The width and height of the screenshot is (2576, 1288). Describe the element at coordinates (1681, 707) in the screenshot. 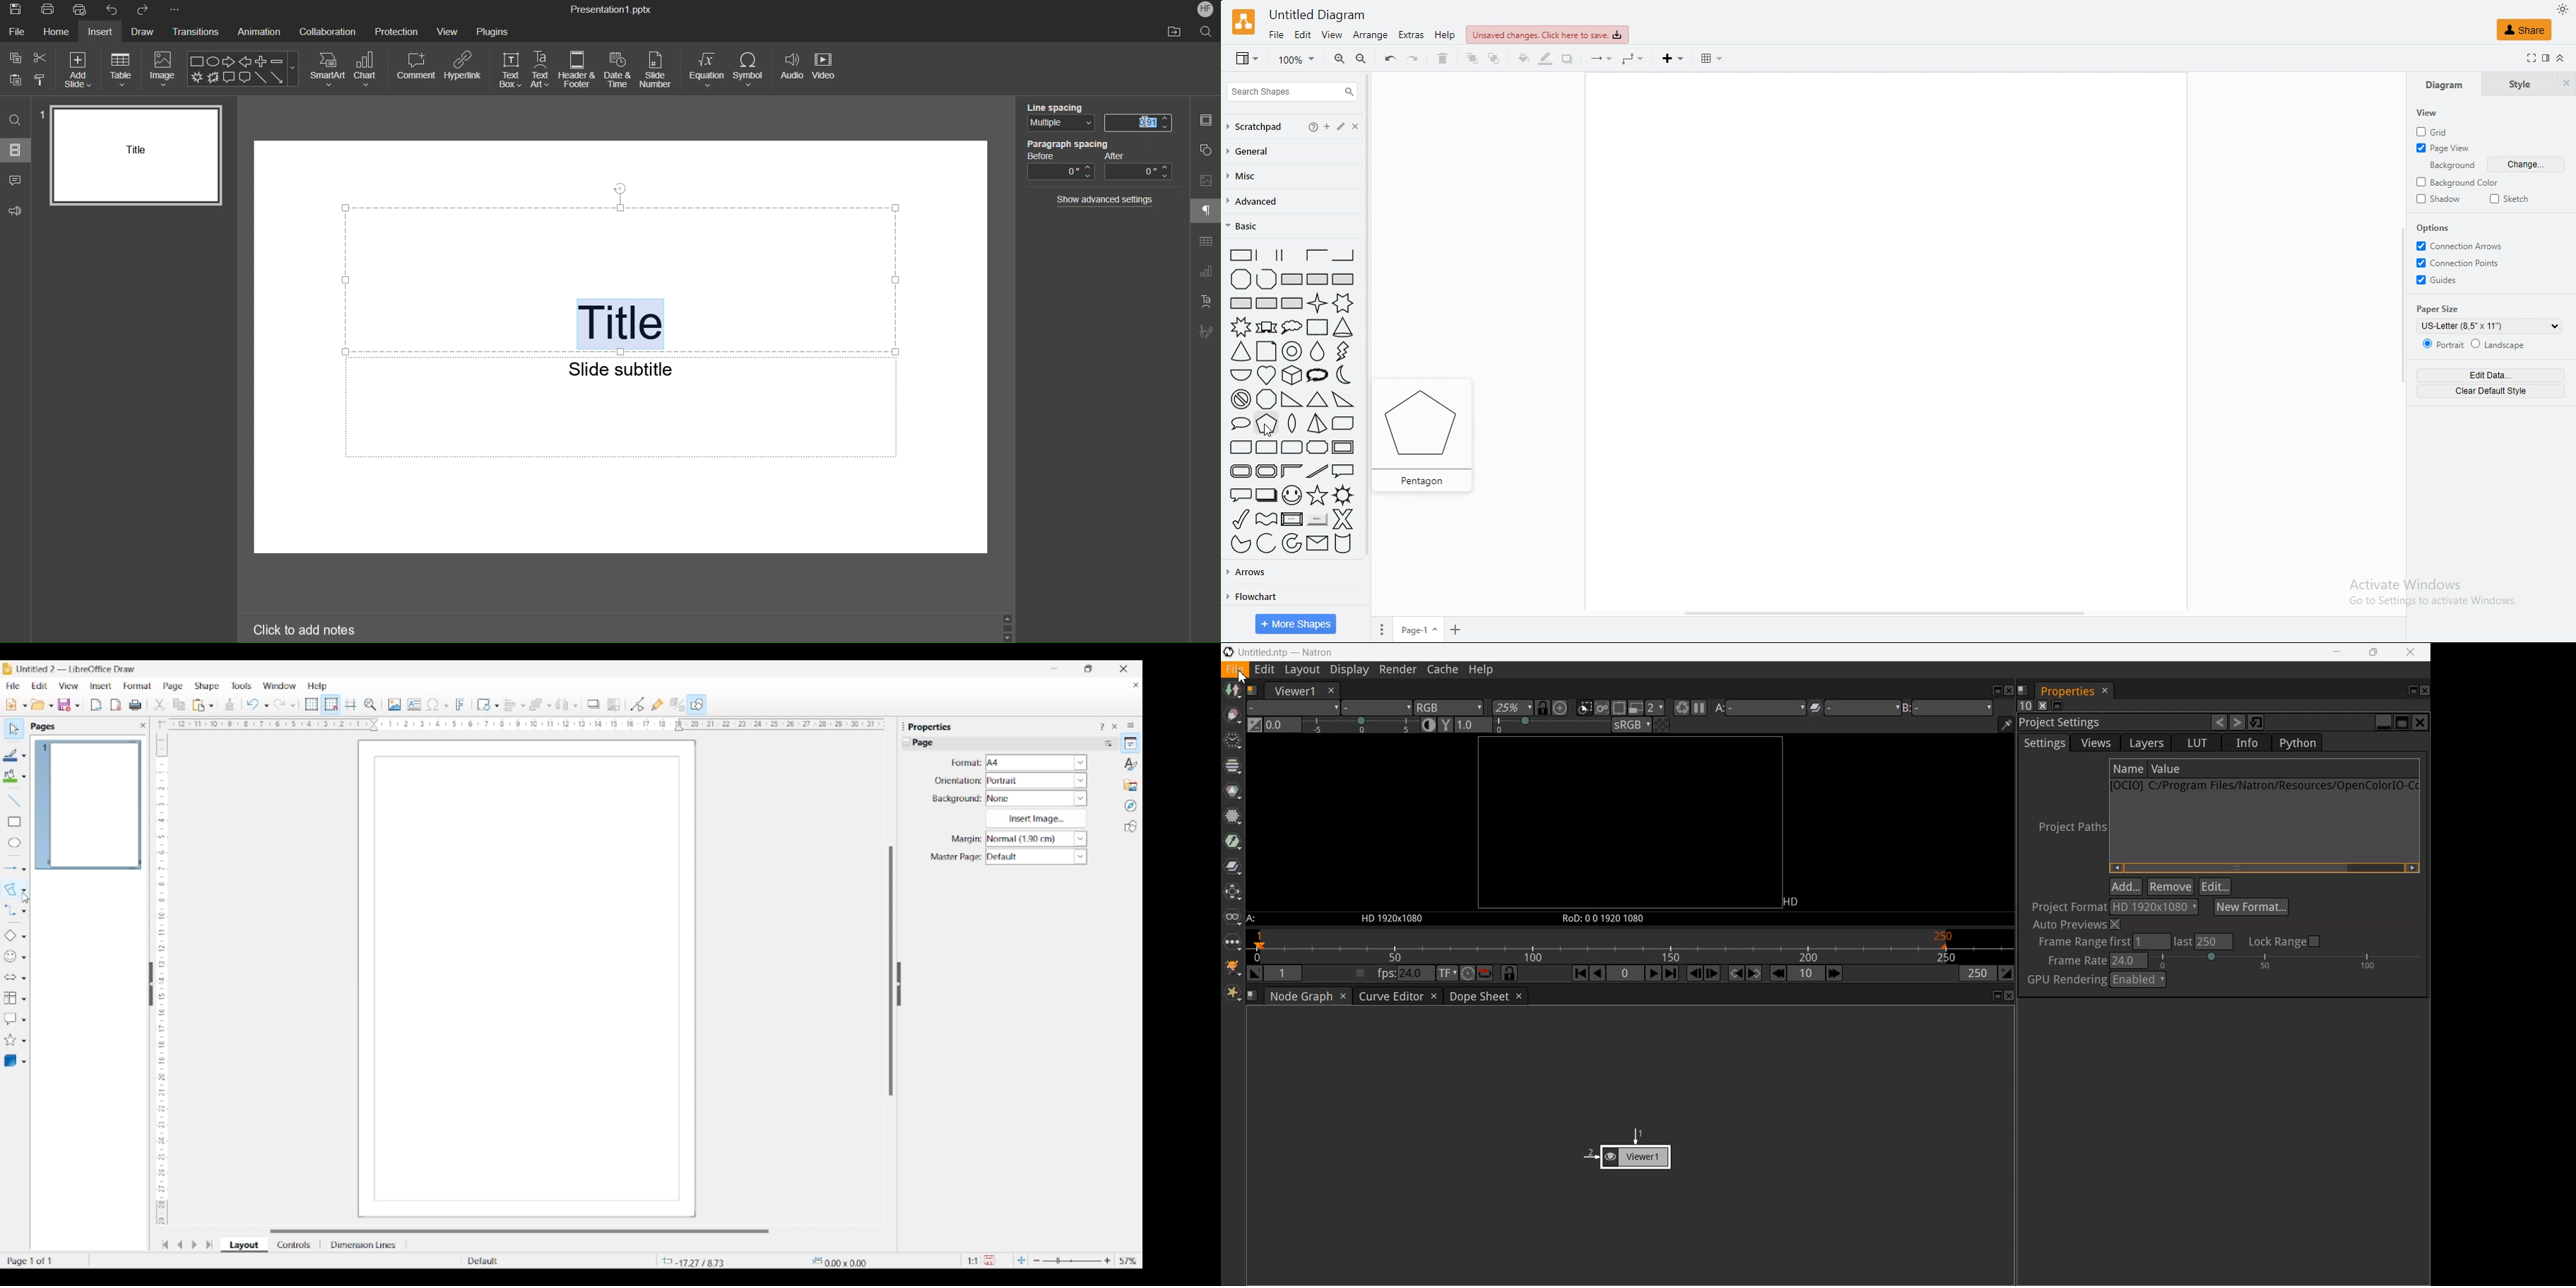

I see `New render` at that location.